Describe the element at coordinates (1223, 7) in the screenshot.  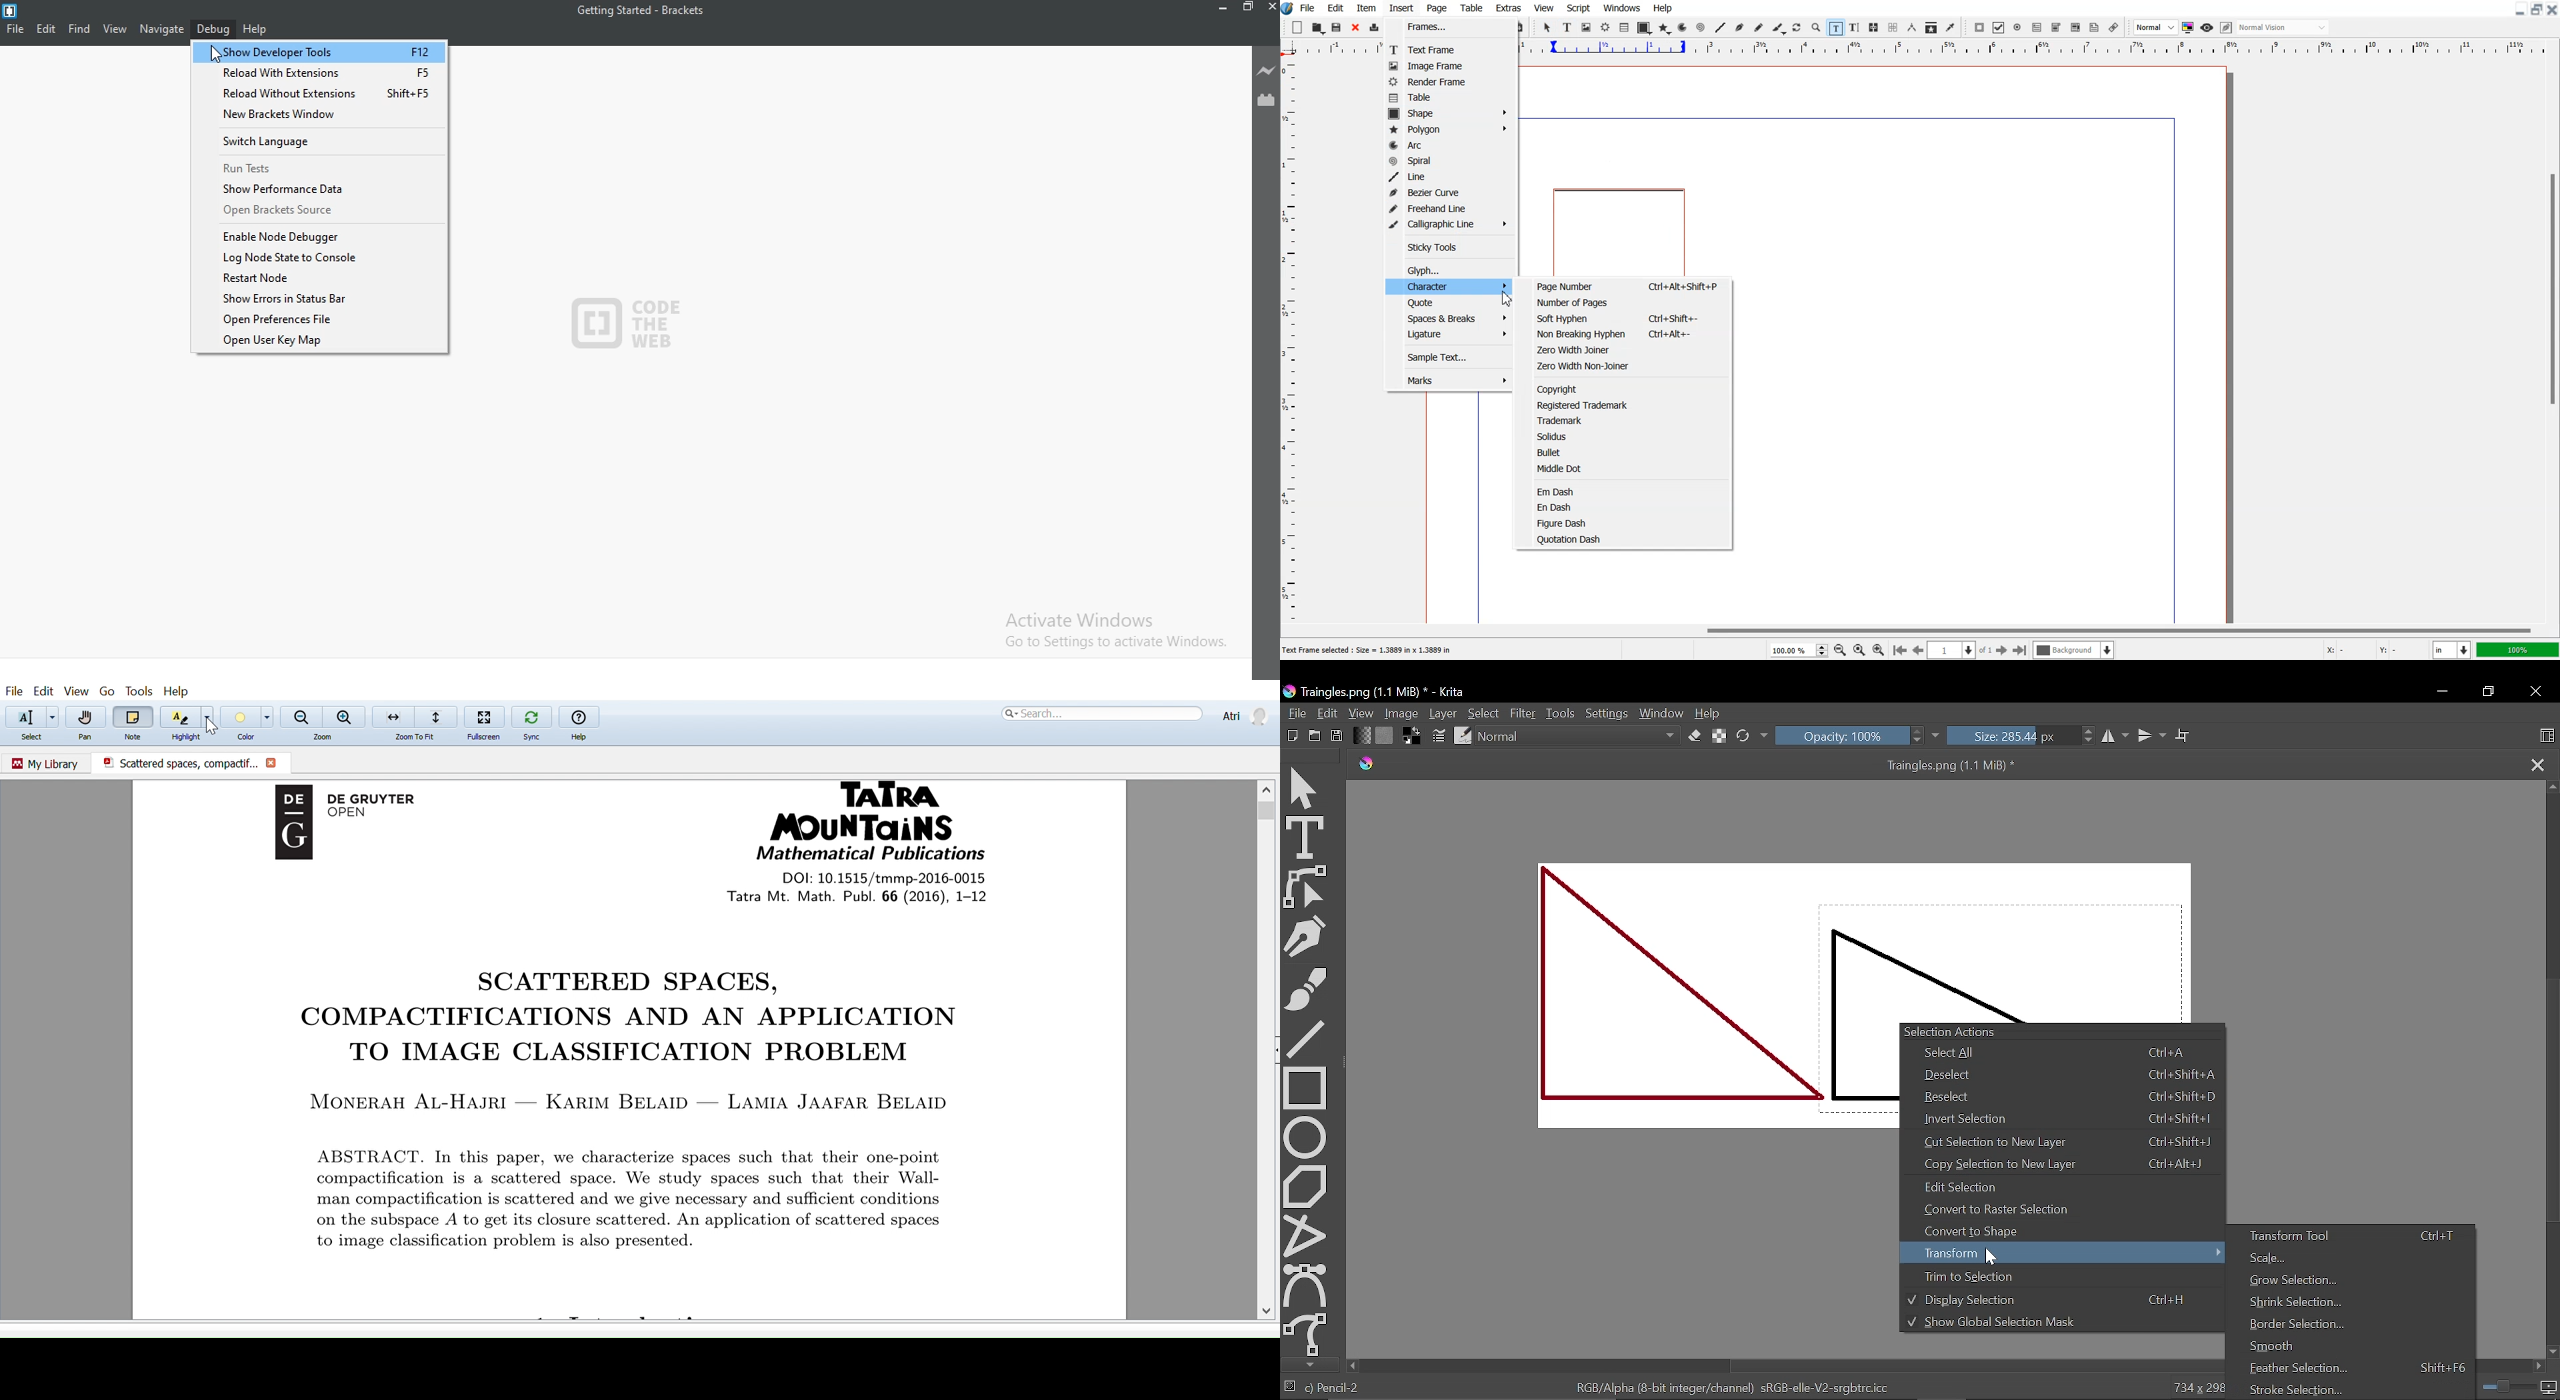
I see `Minimize` at that location.